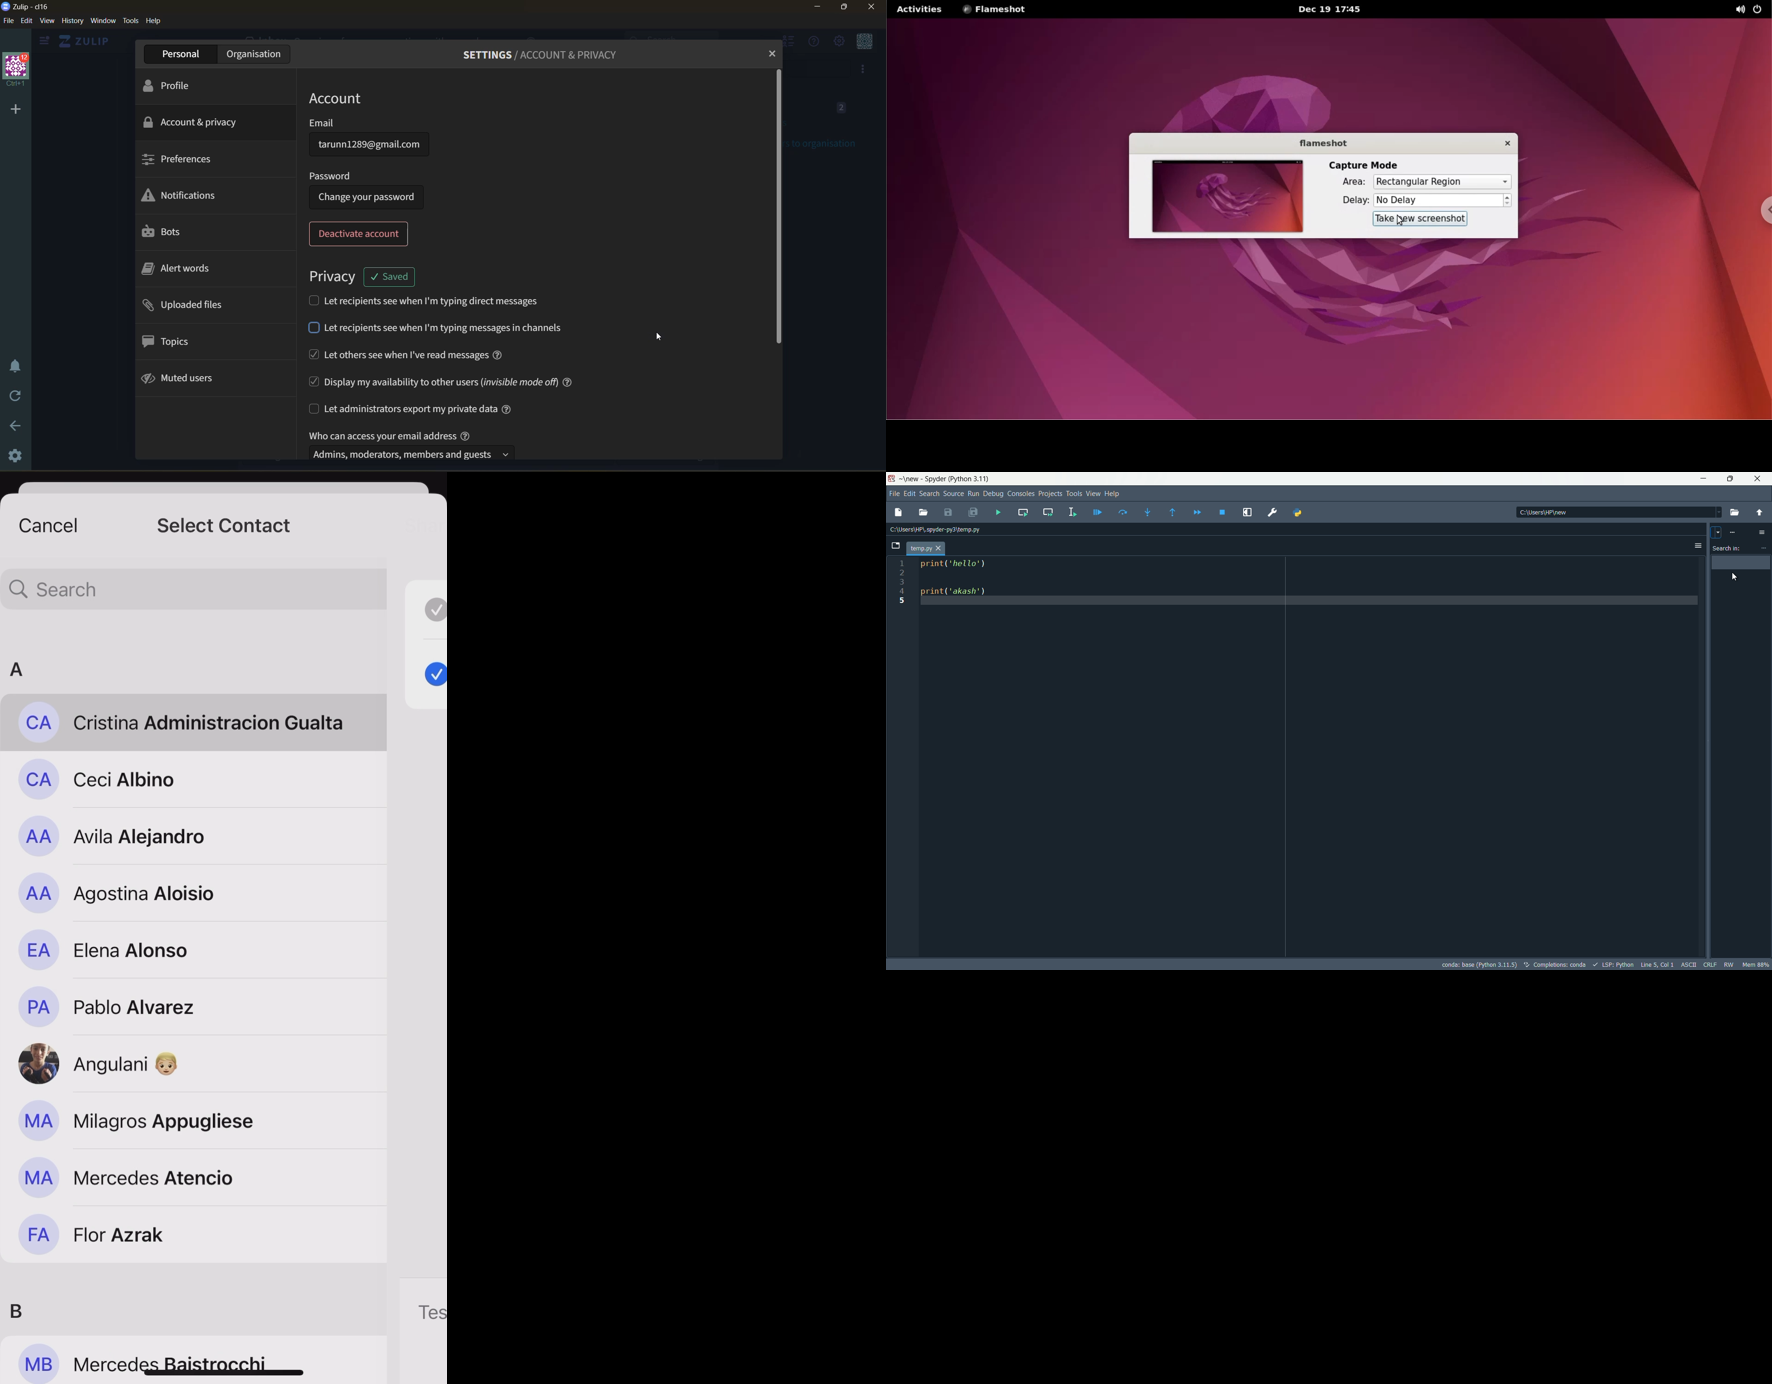  What do you see at coordinates (1758, 479) in the screenshot?
I see `Close app` at bounding box center [1758, 479].